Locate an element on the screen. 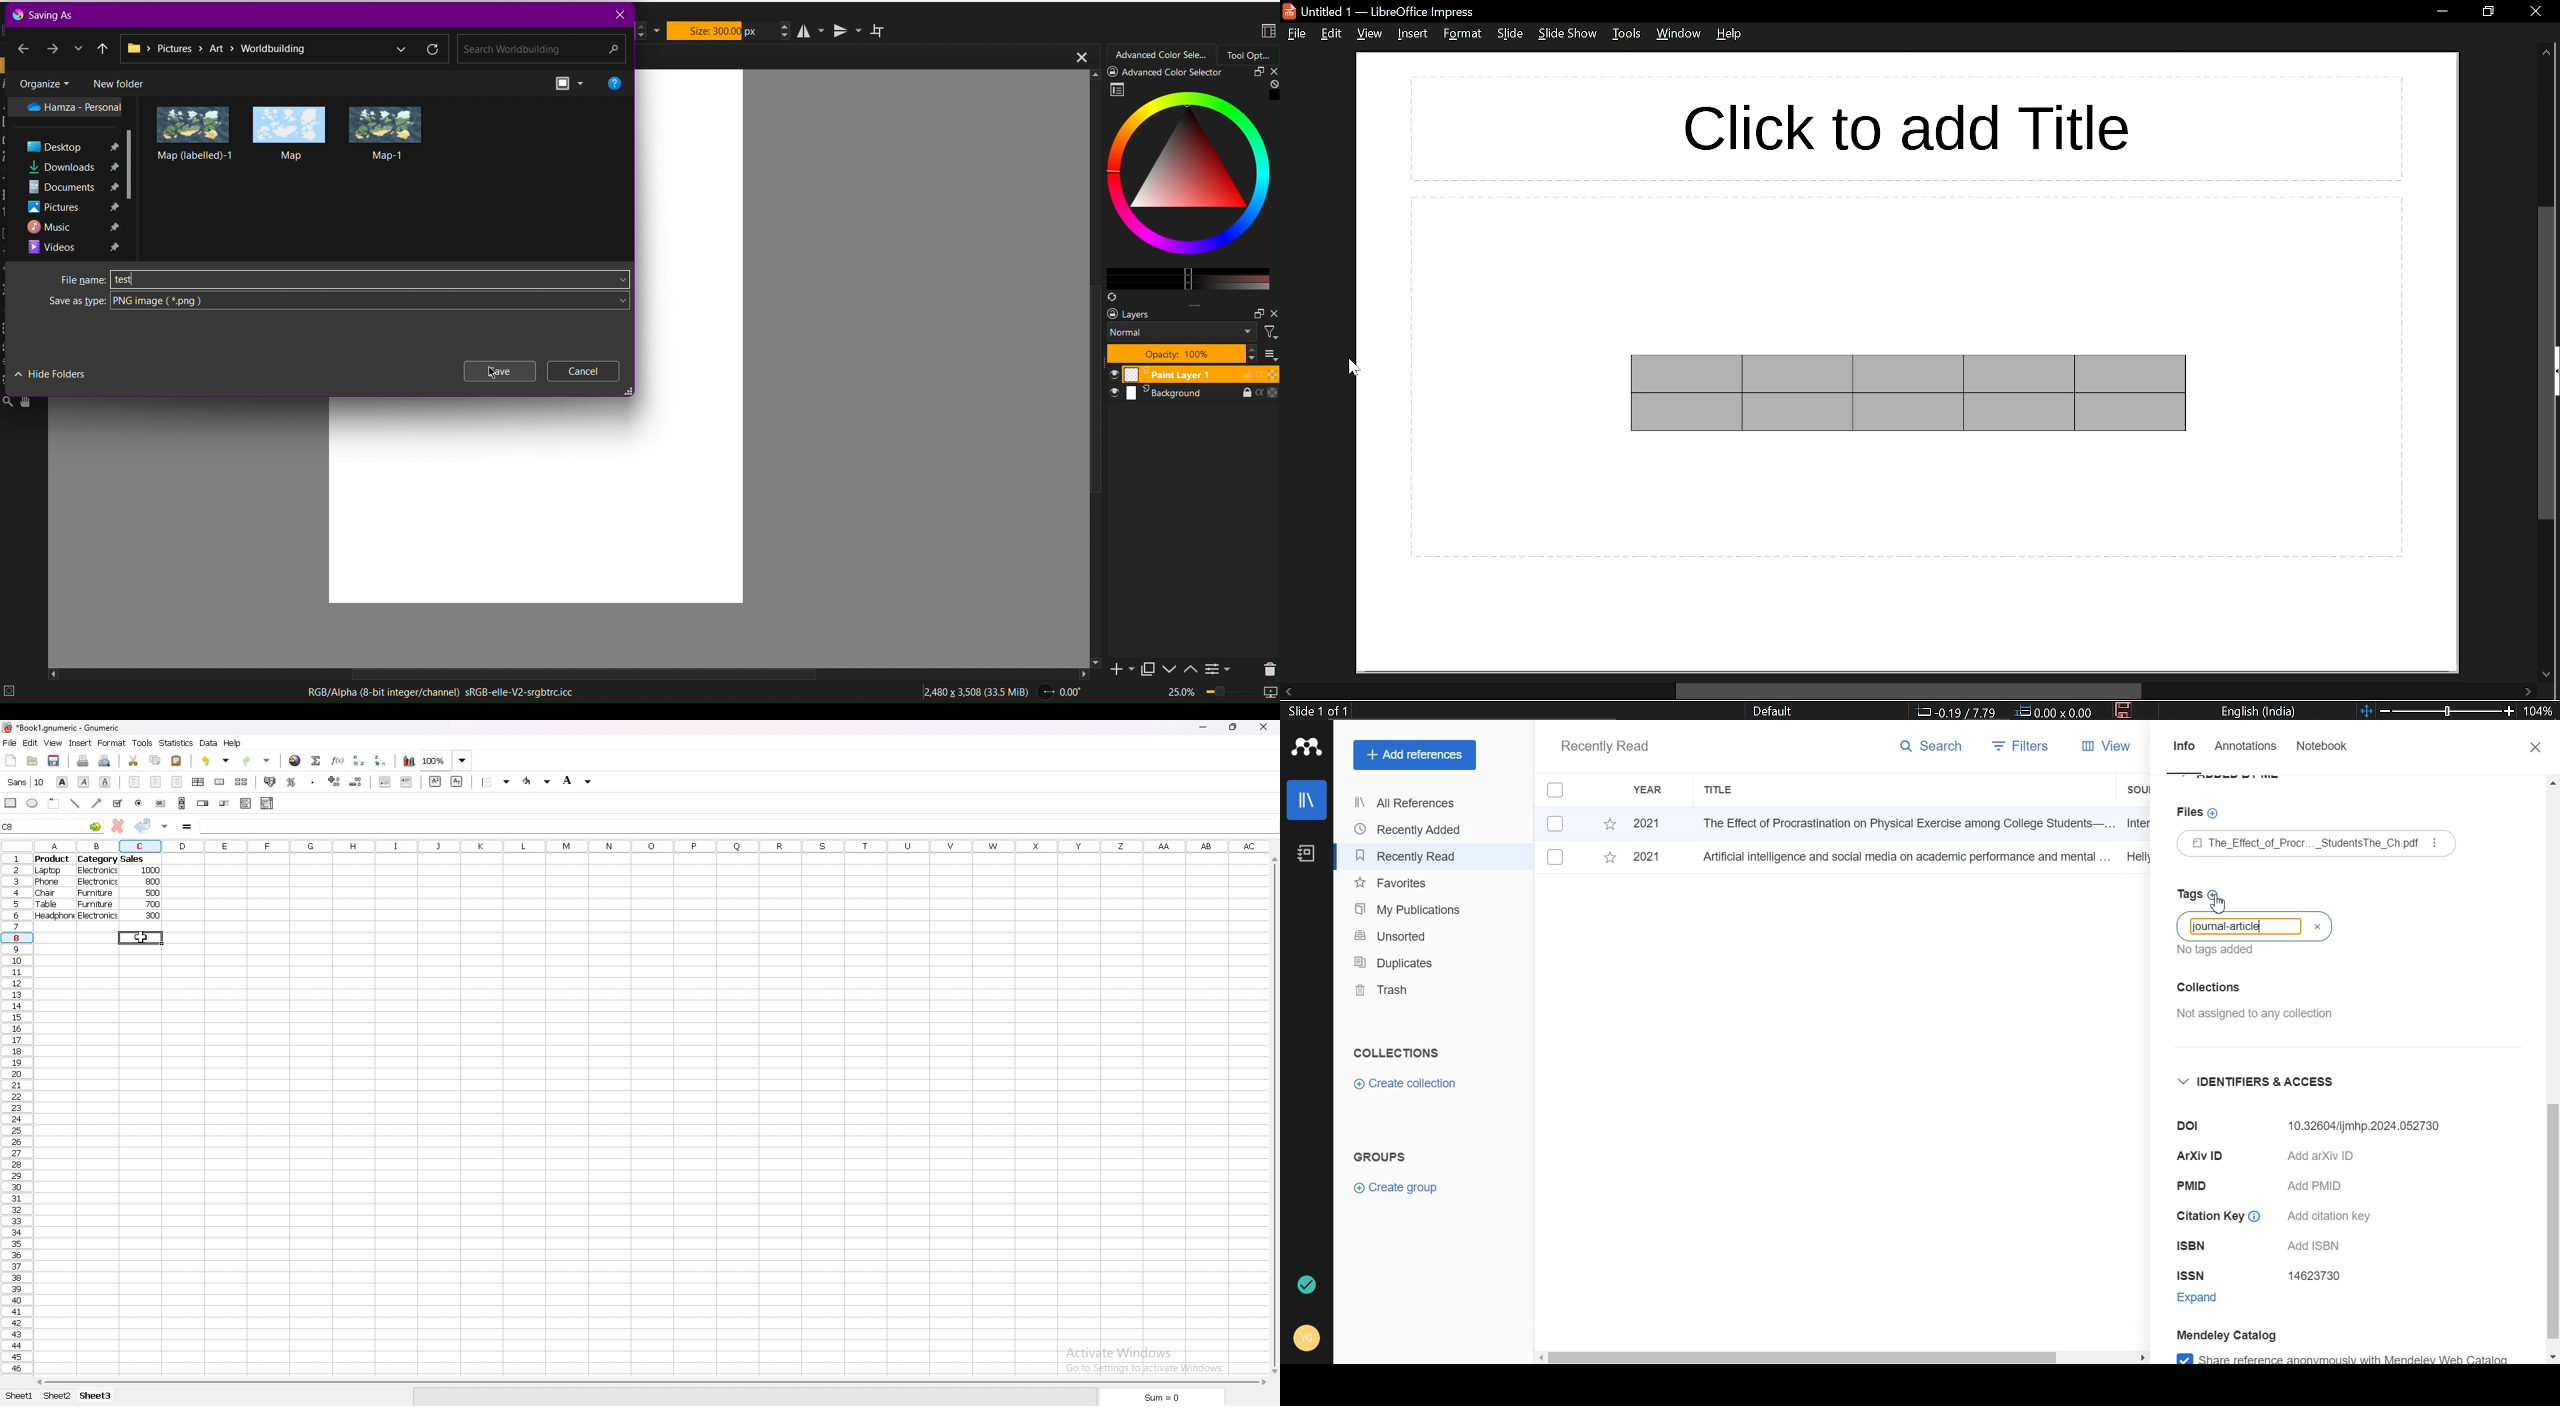 The width and height of the screenshot is (2576, 1428). Cancel is located at coordinates (584, 371).